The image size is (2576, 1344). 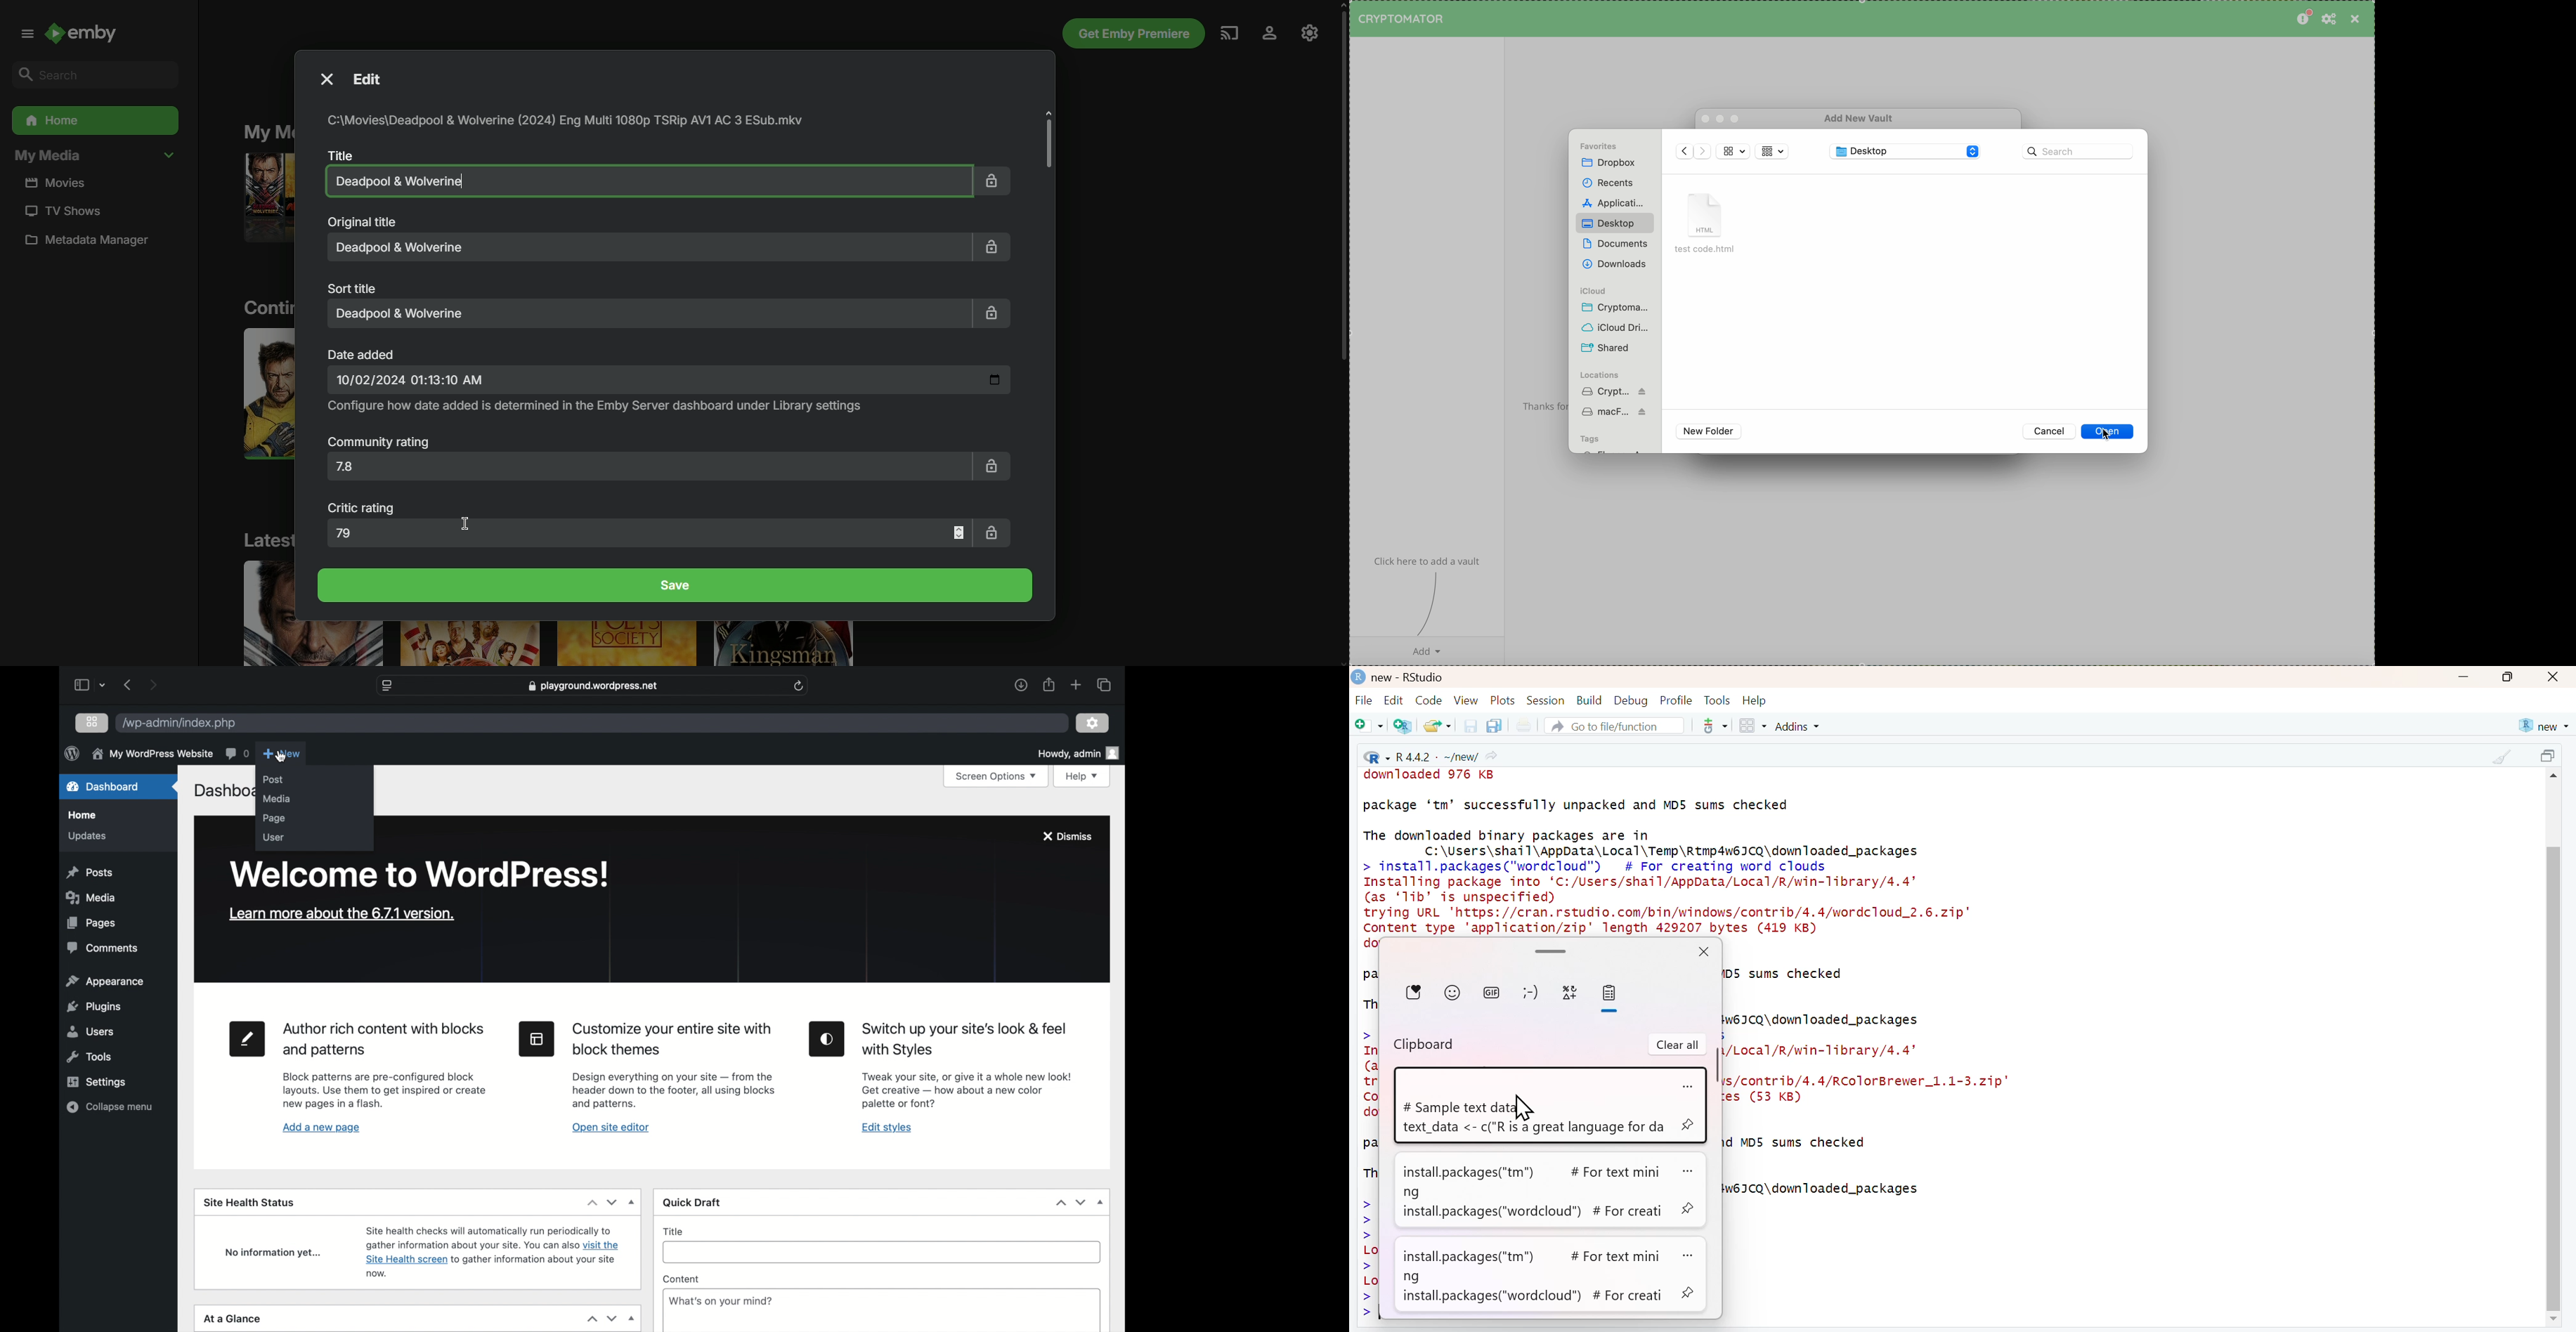 What do you see at coordinates (1679, 1044) in the screenshot?
I see `Clear all` at bounding box center [1679, 1044].